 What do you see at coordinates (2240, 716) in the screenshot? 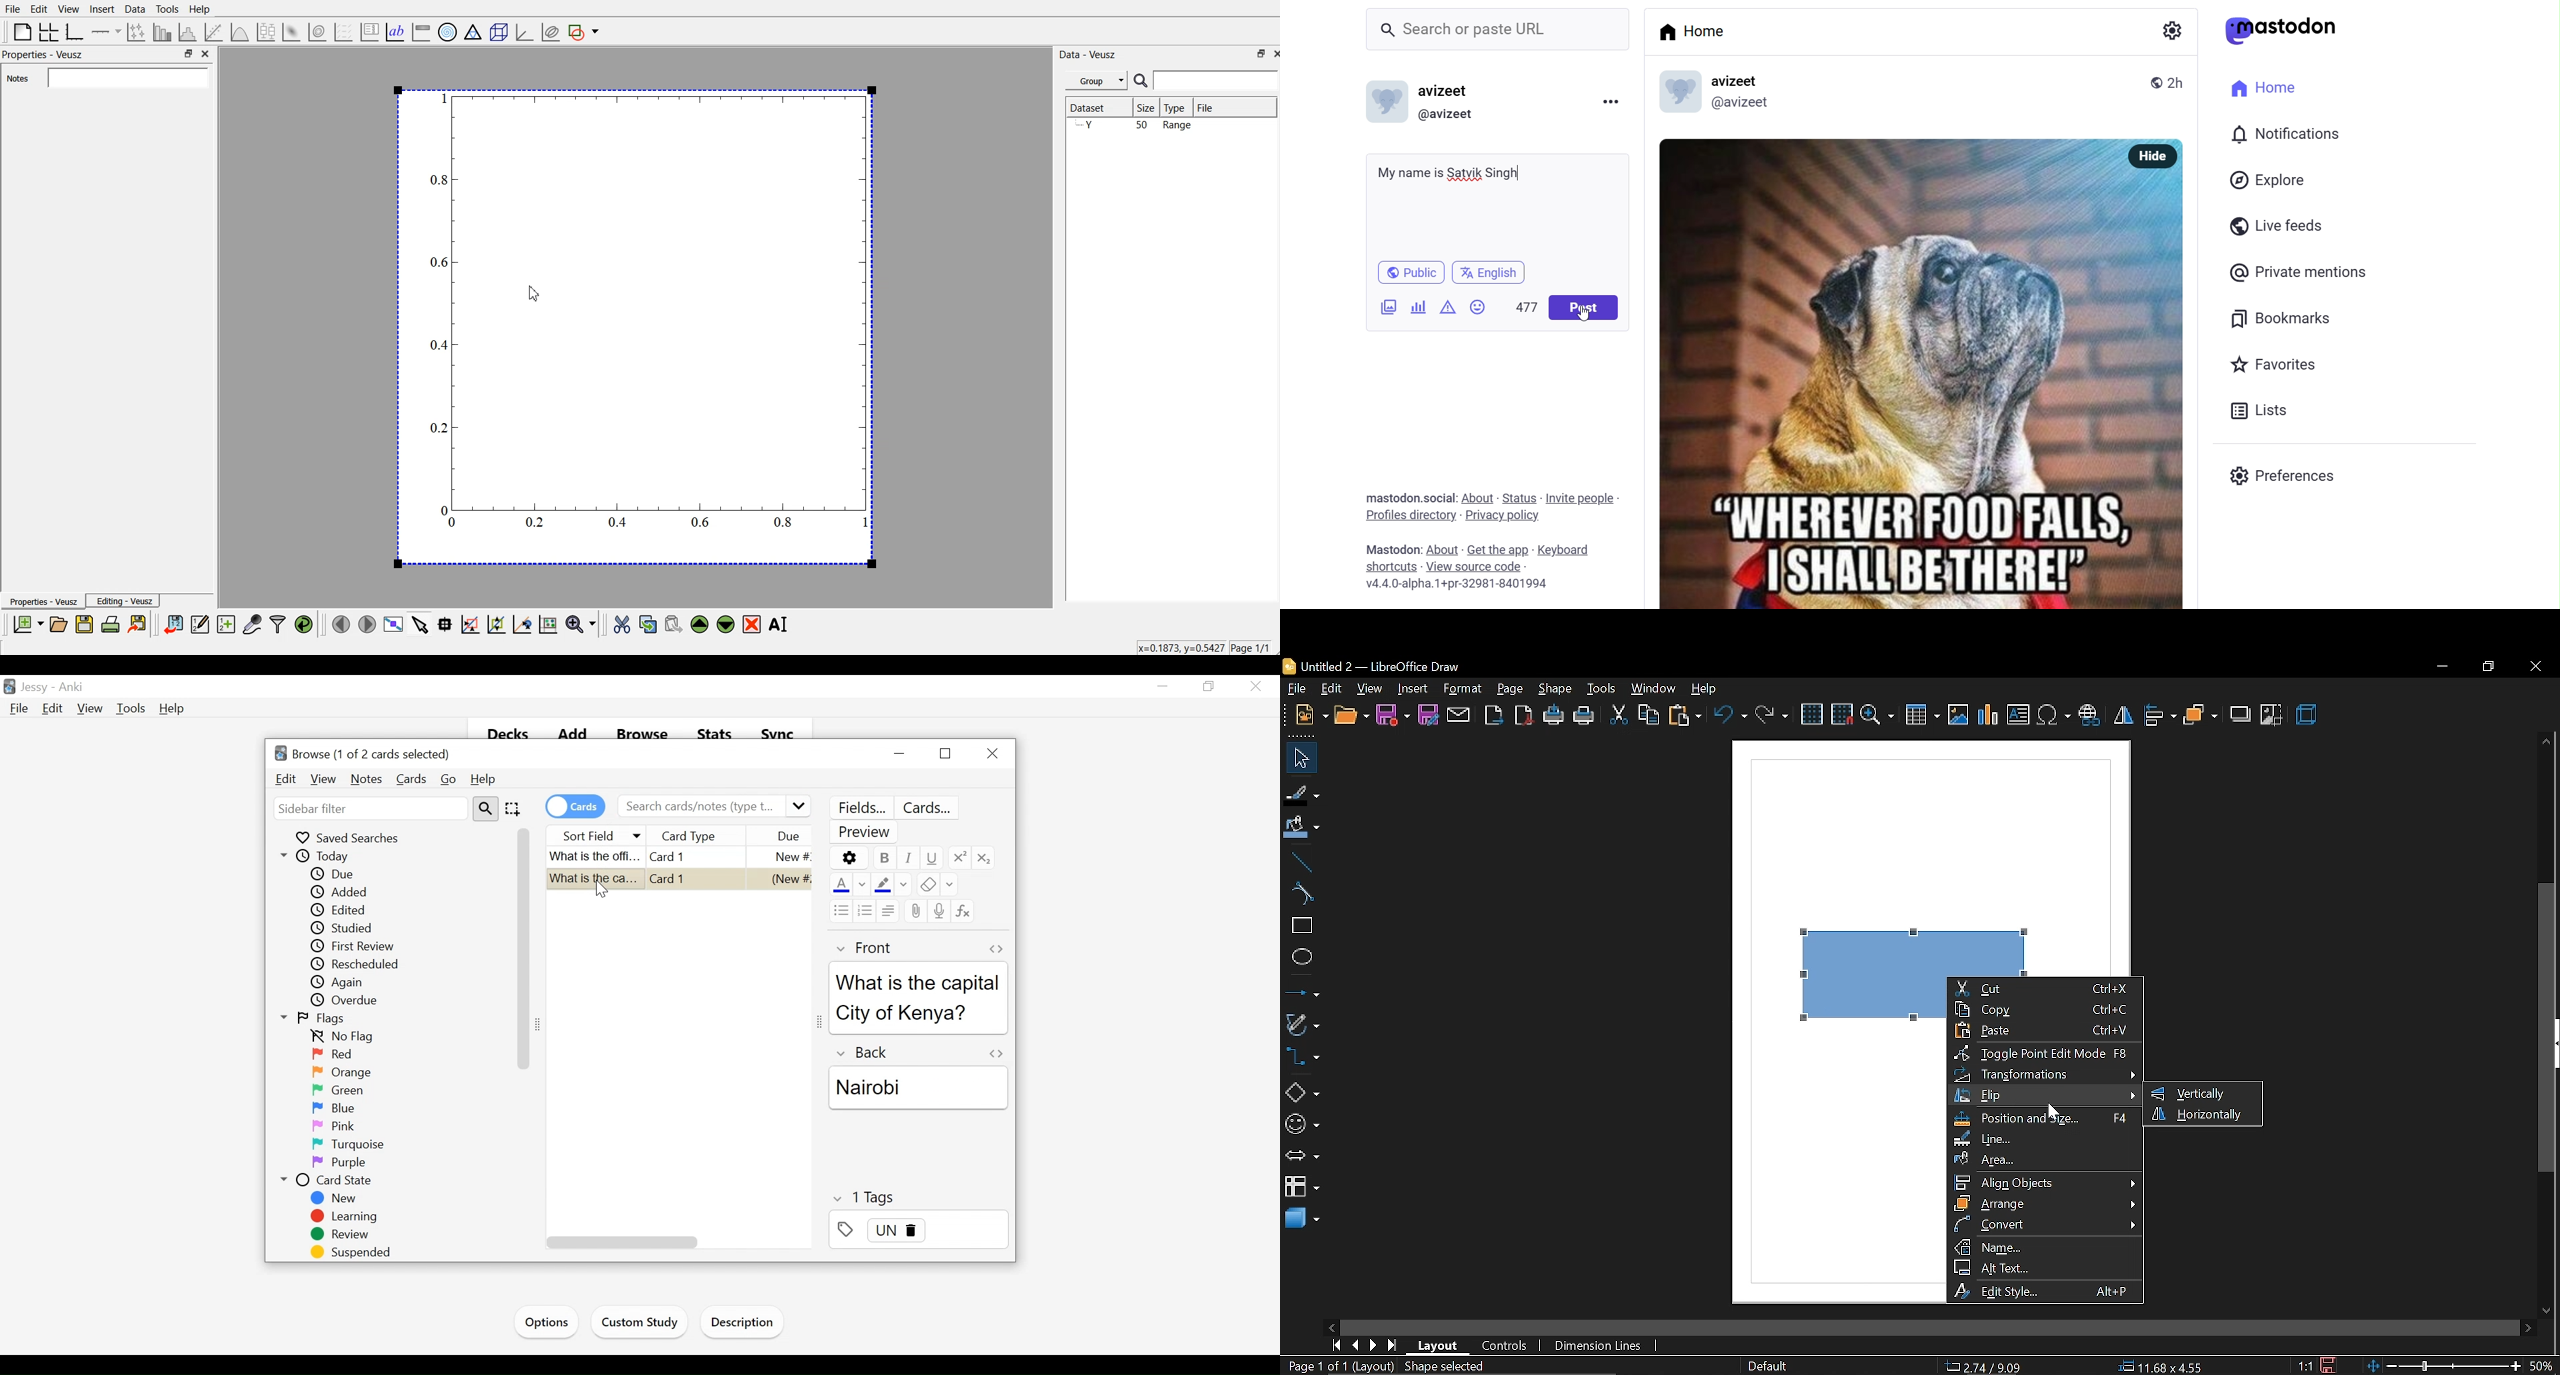
I see `shadow` at bounding box center [2240, 716].